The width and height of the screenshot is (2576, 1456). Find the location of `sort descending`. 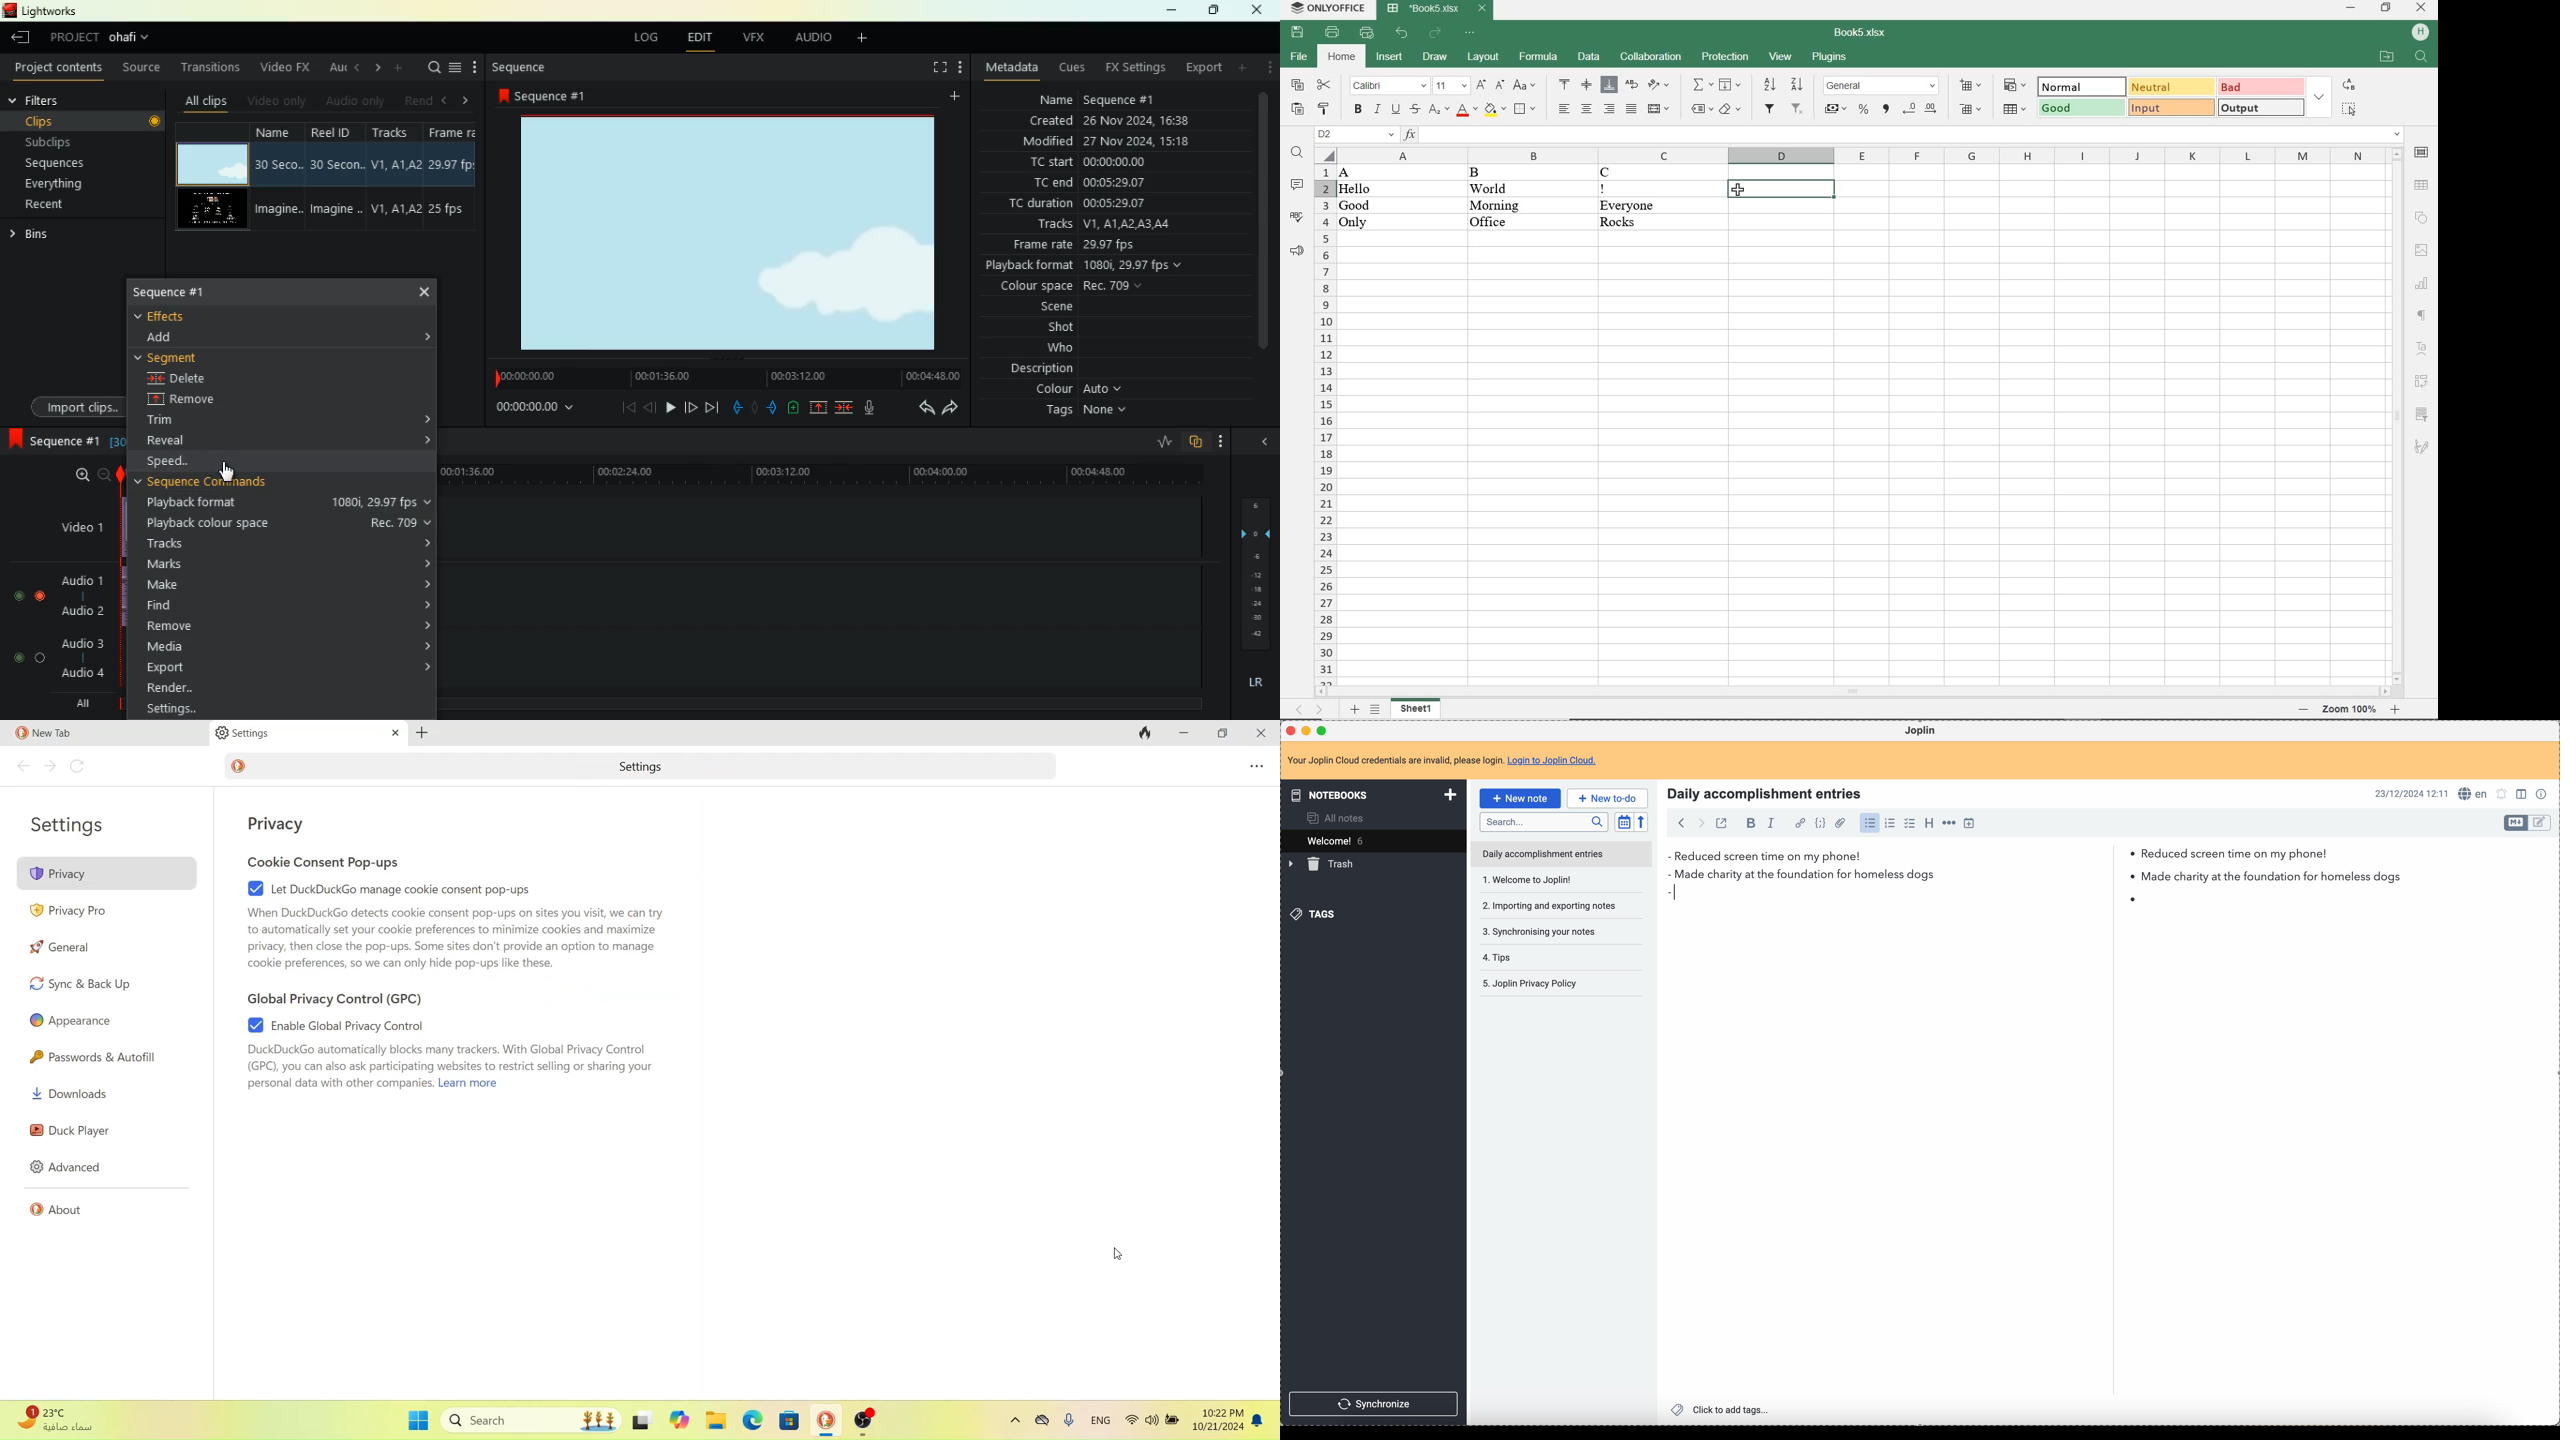

sort descending is located at coordinates (1799, 86).